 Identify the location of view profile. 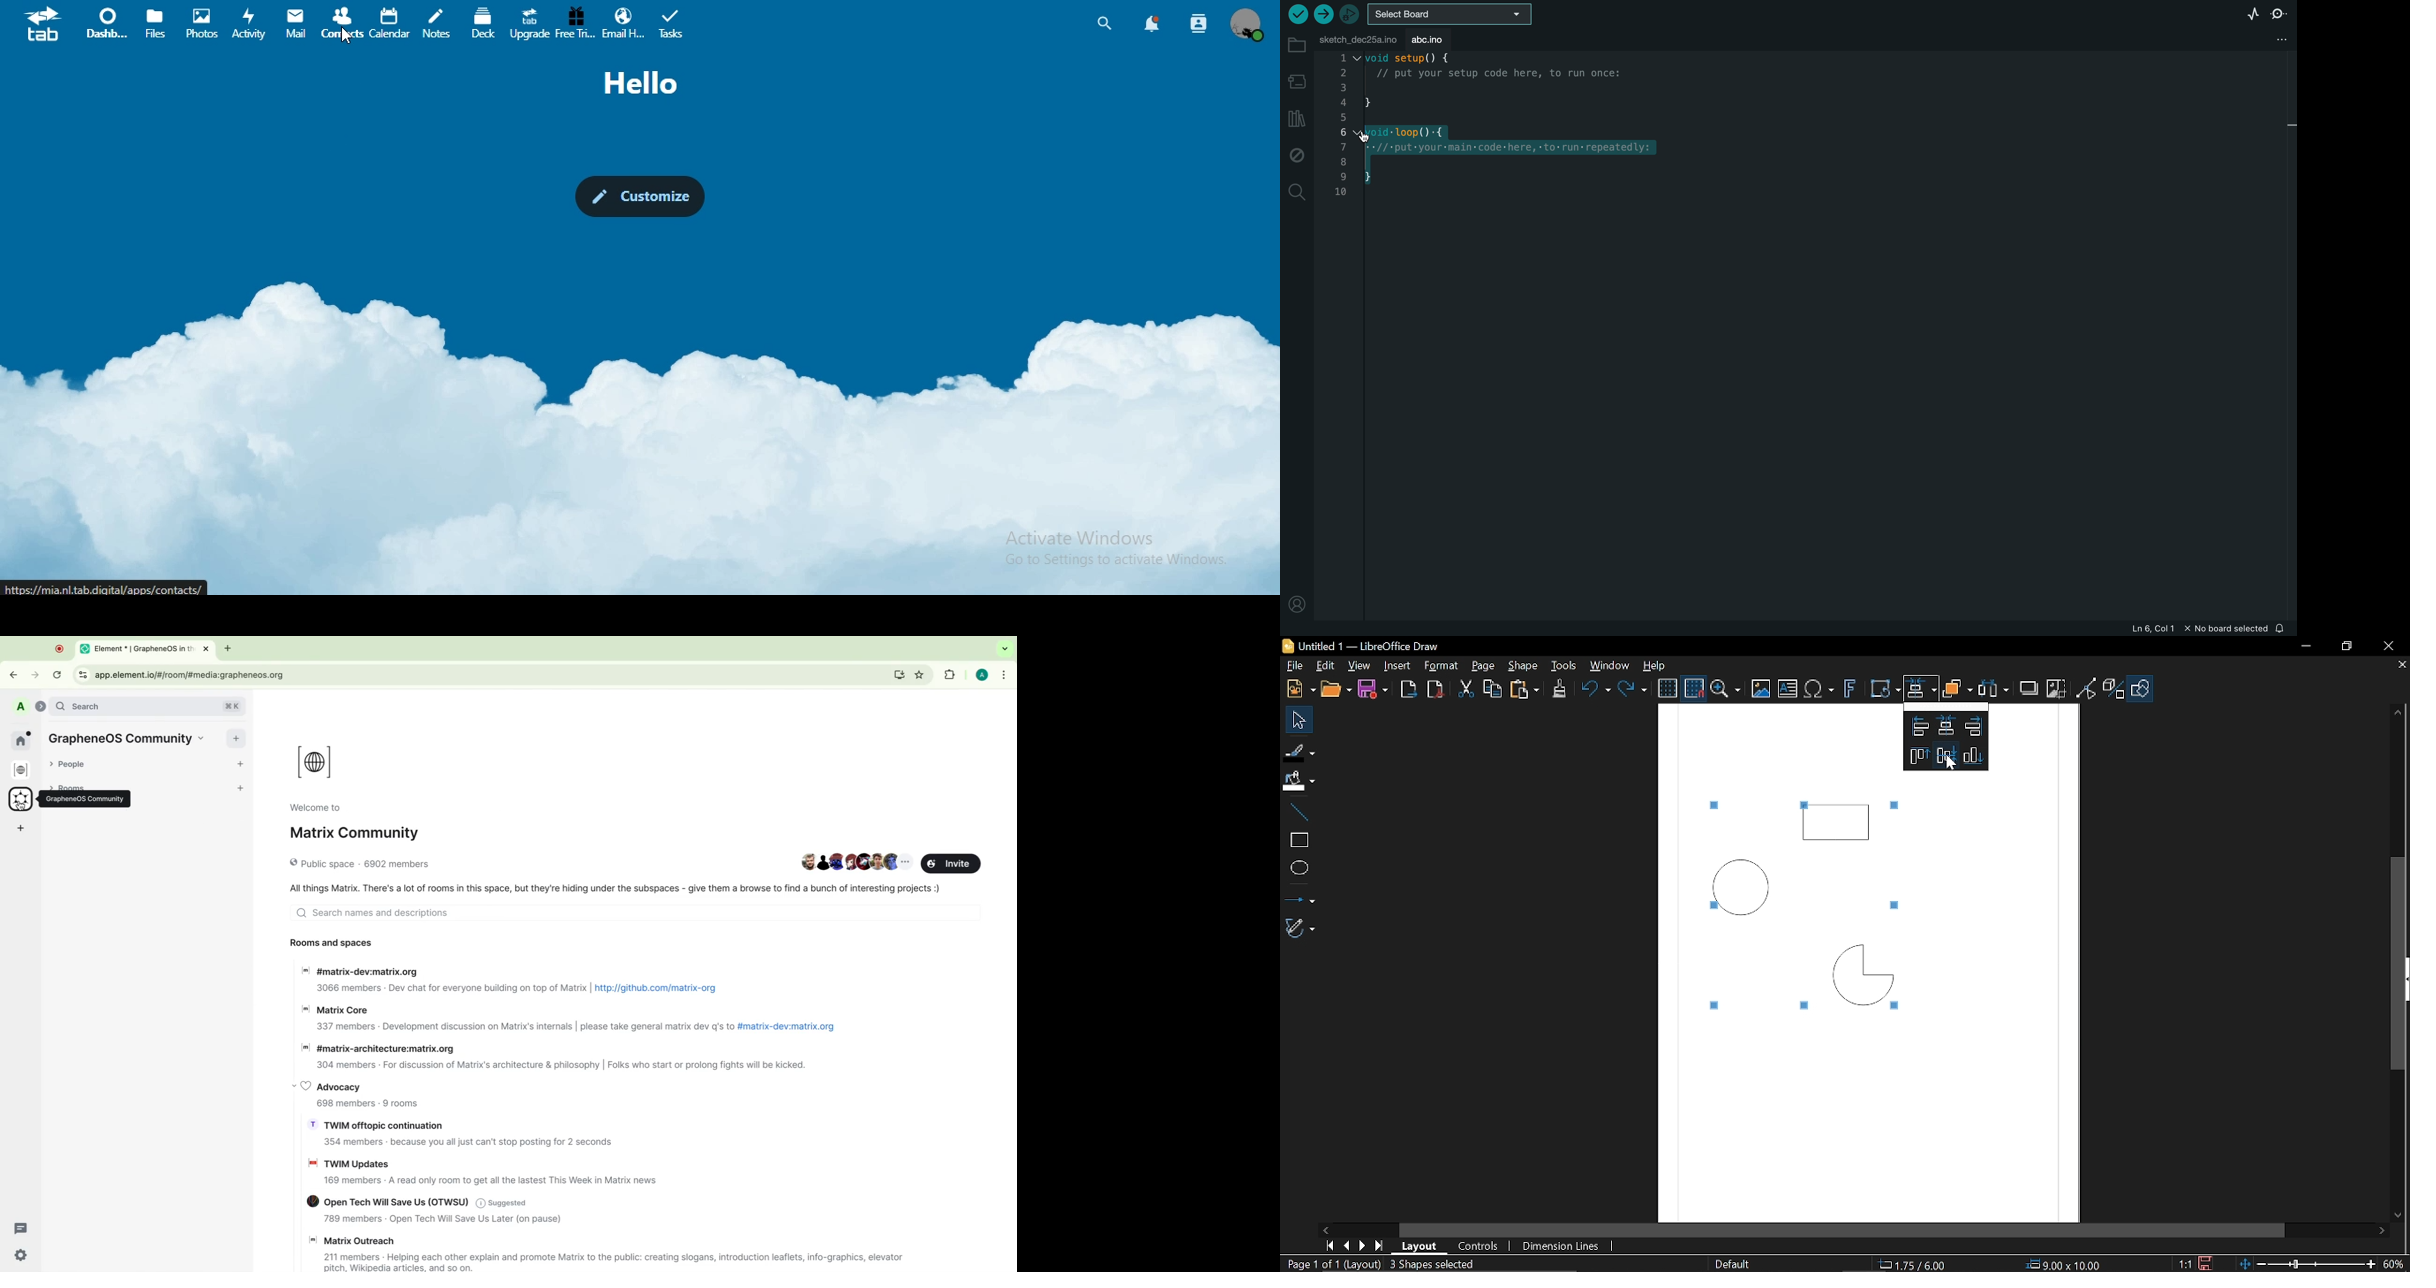
(1252, 26).